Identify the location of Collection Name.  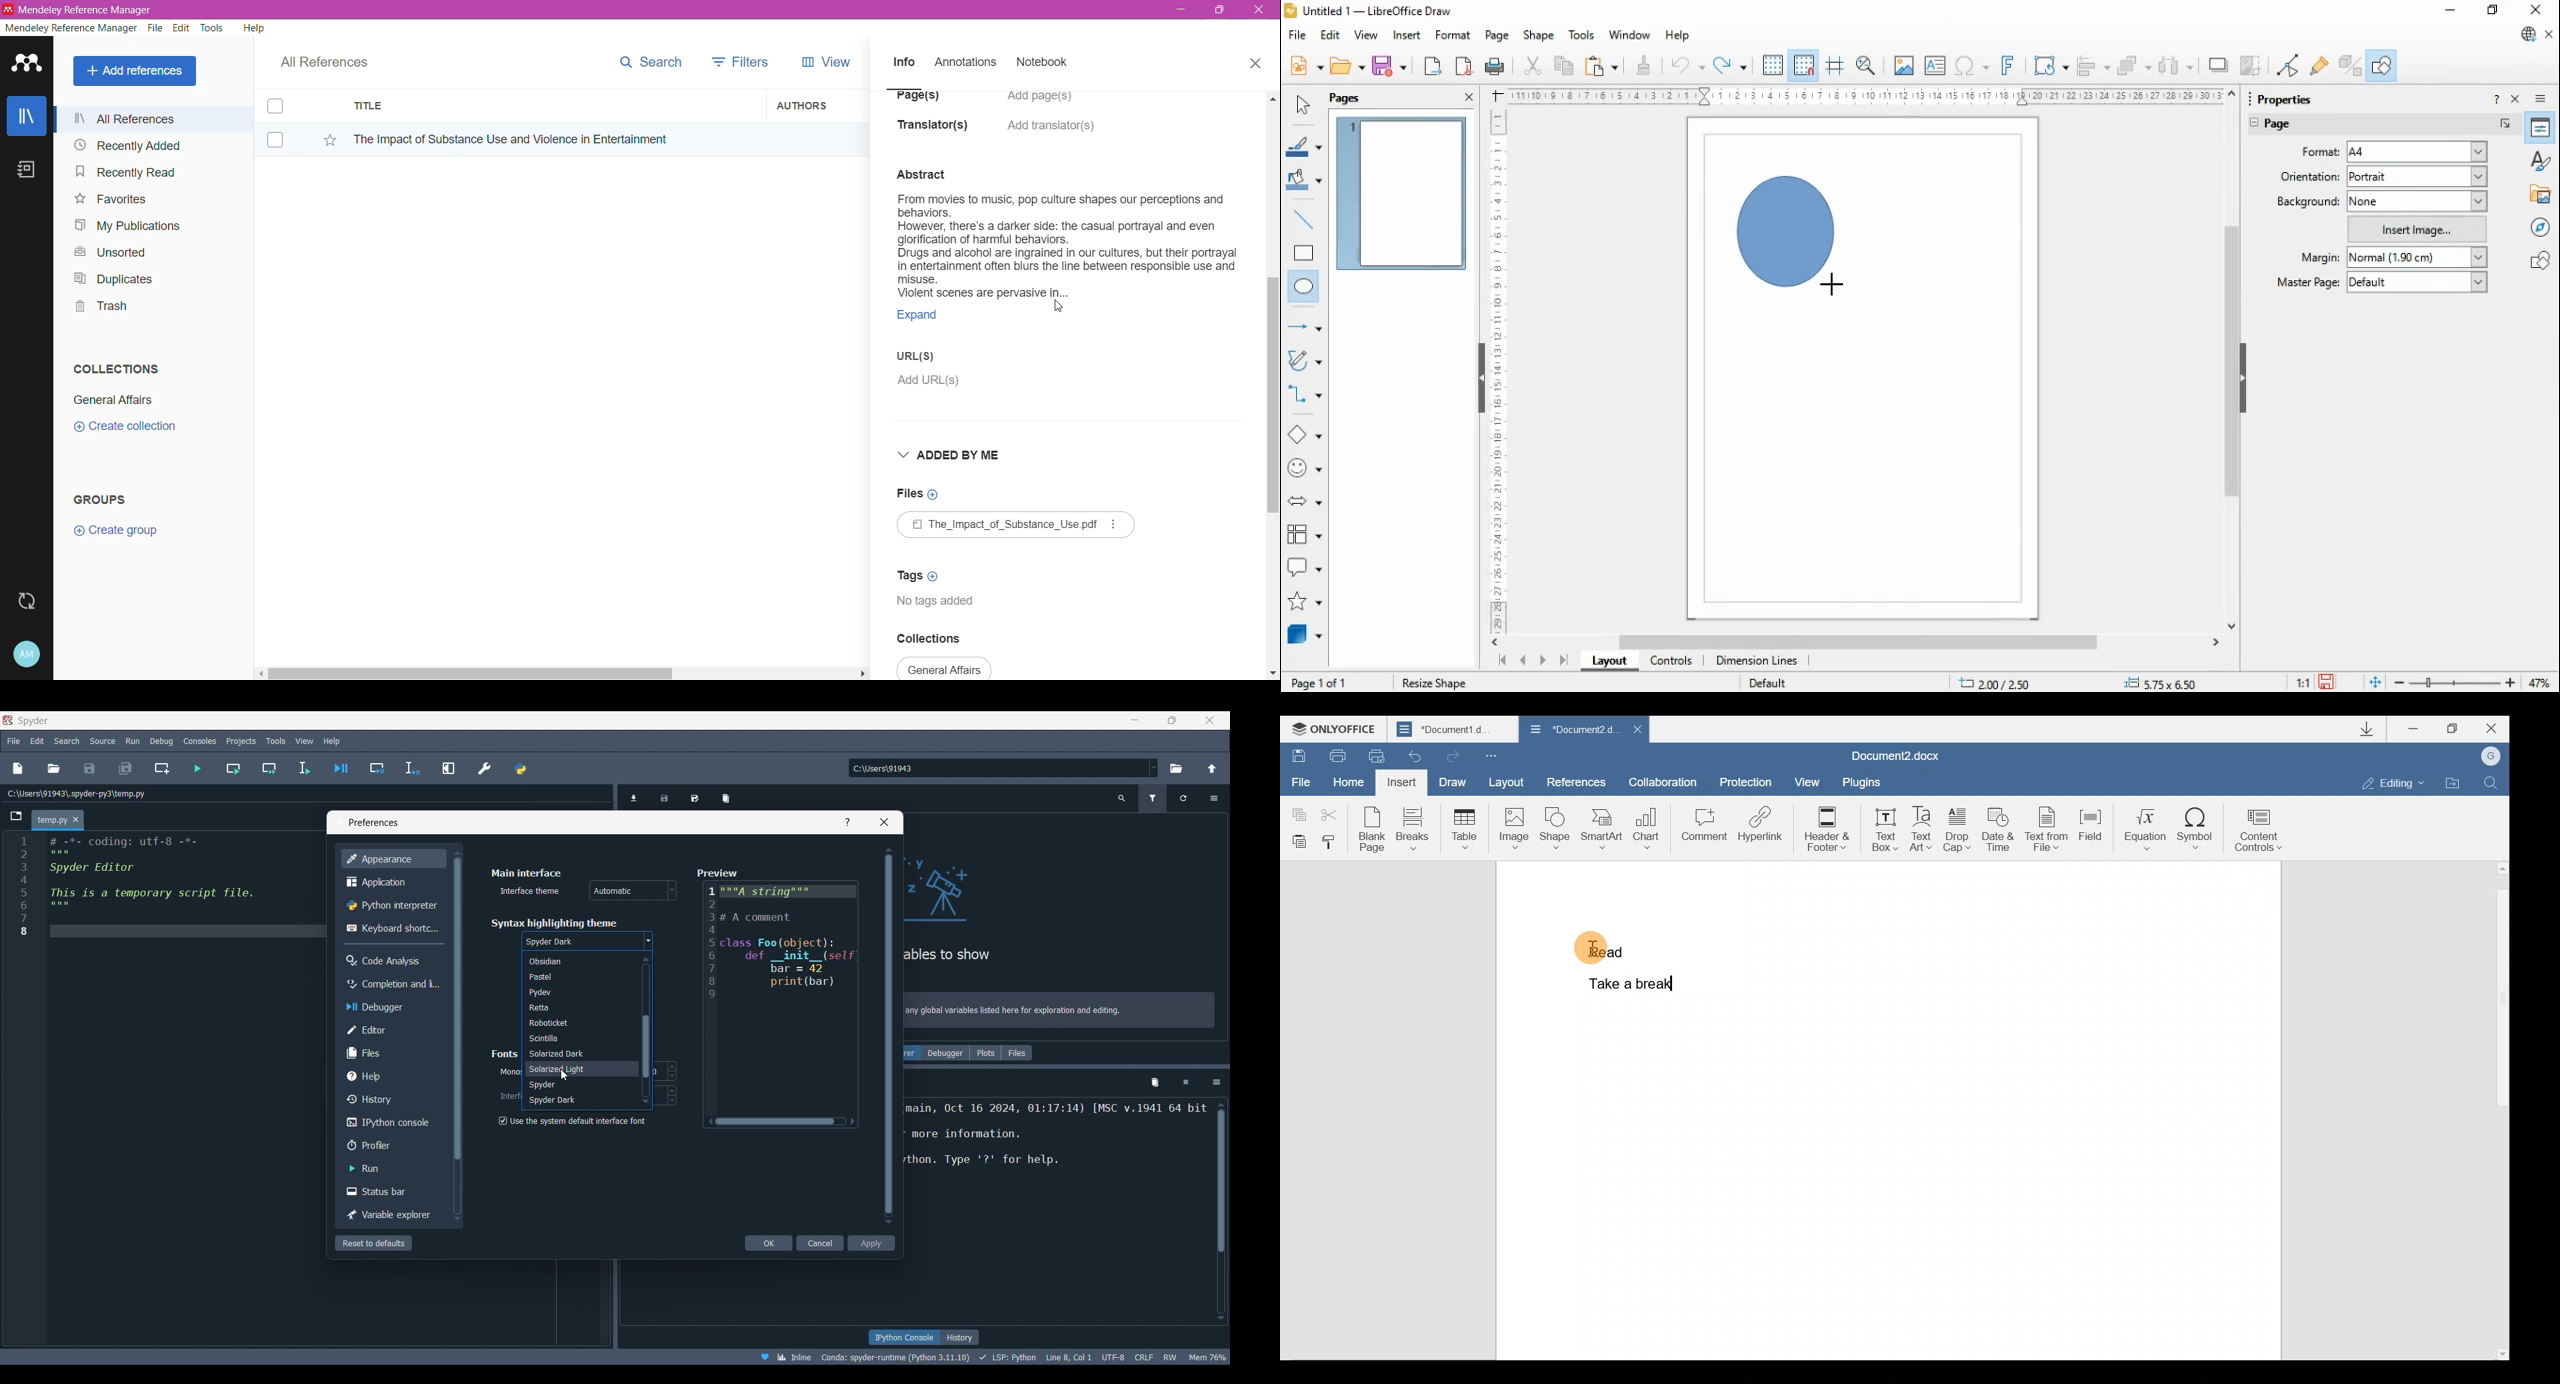
(945, 670).